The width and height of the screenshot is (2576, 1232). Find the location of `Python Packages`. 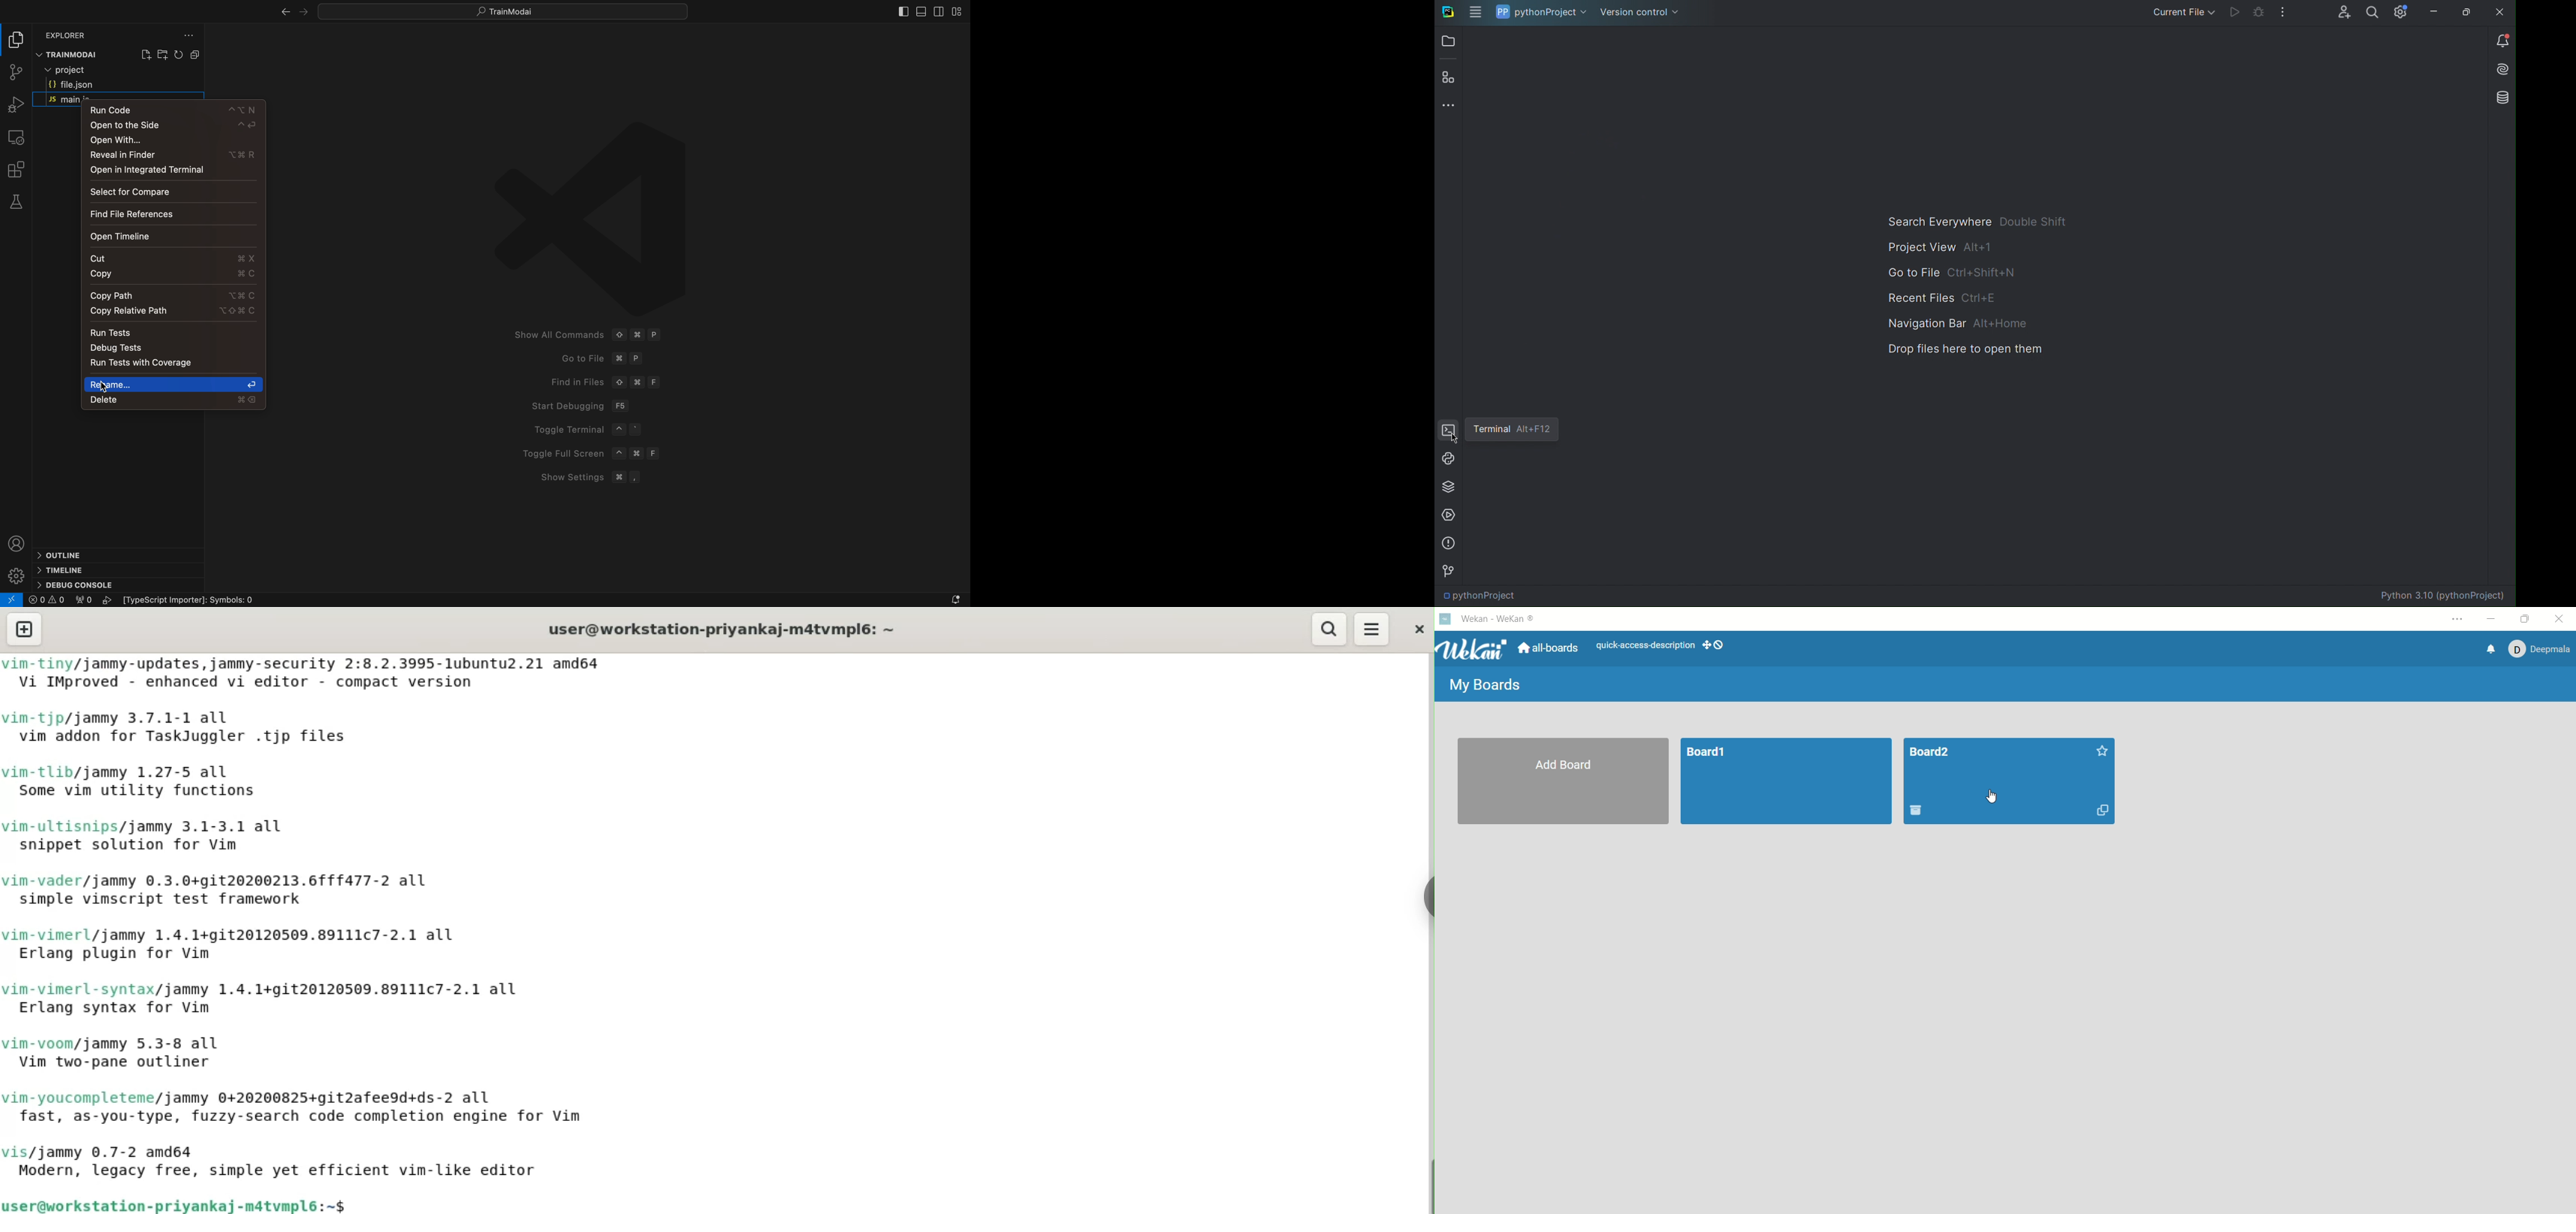

Python Packages is located at coordinates (1449, 488).